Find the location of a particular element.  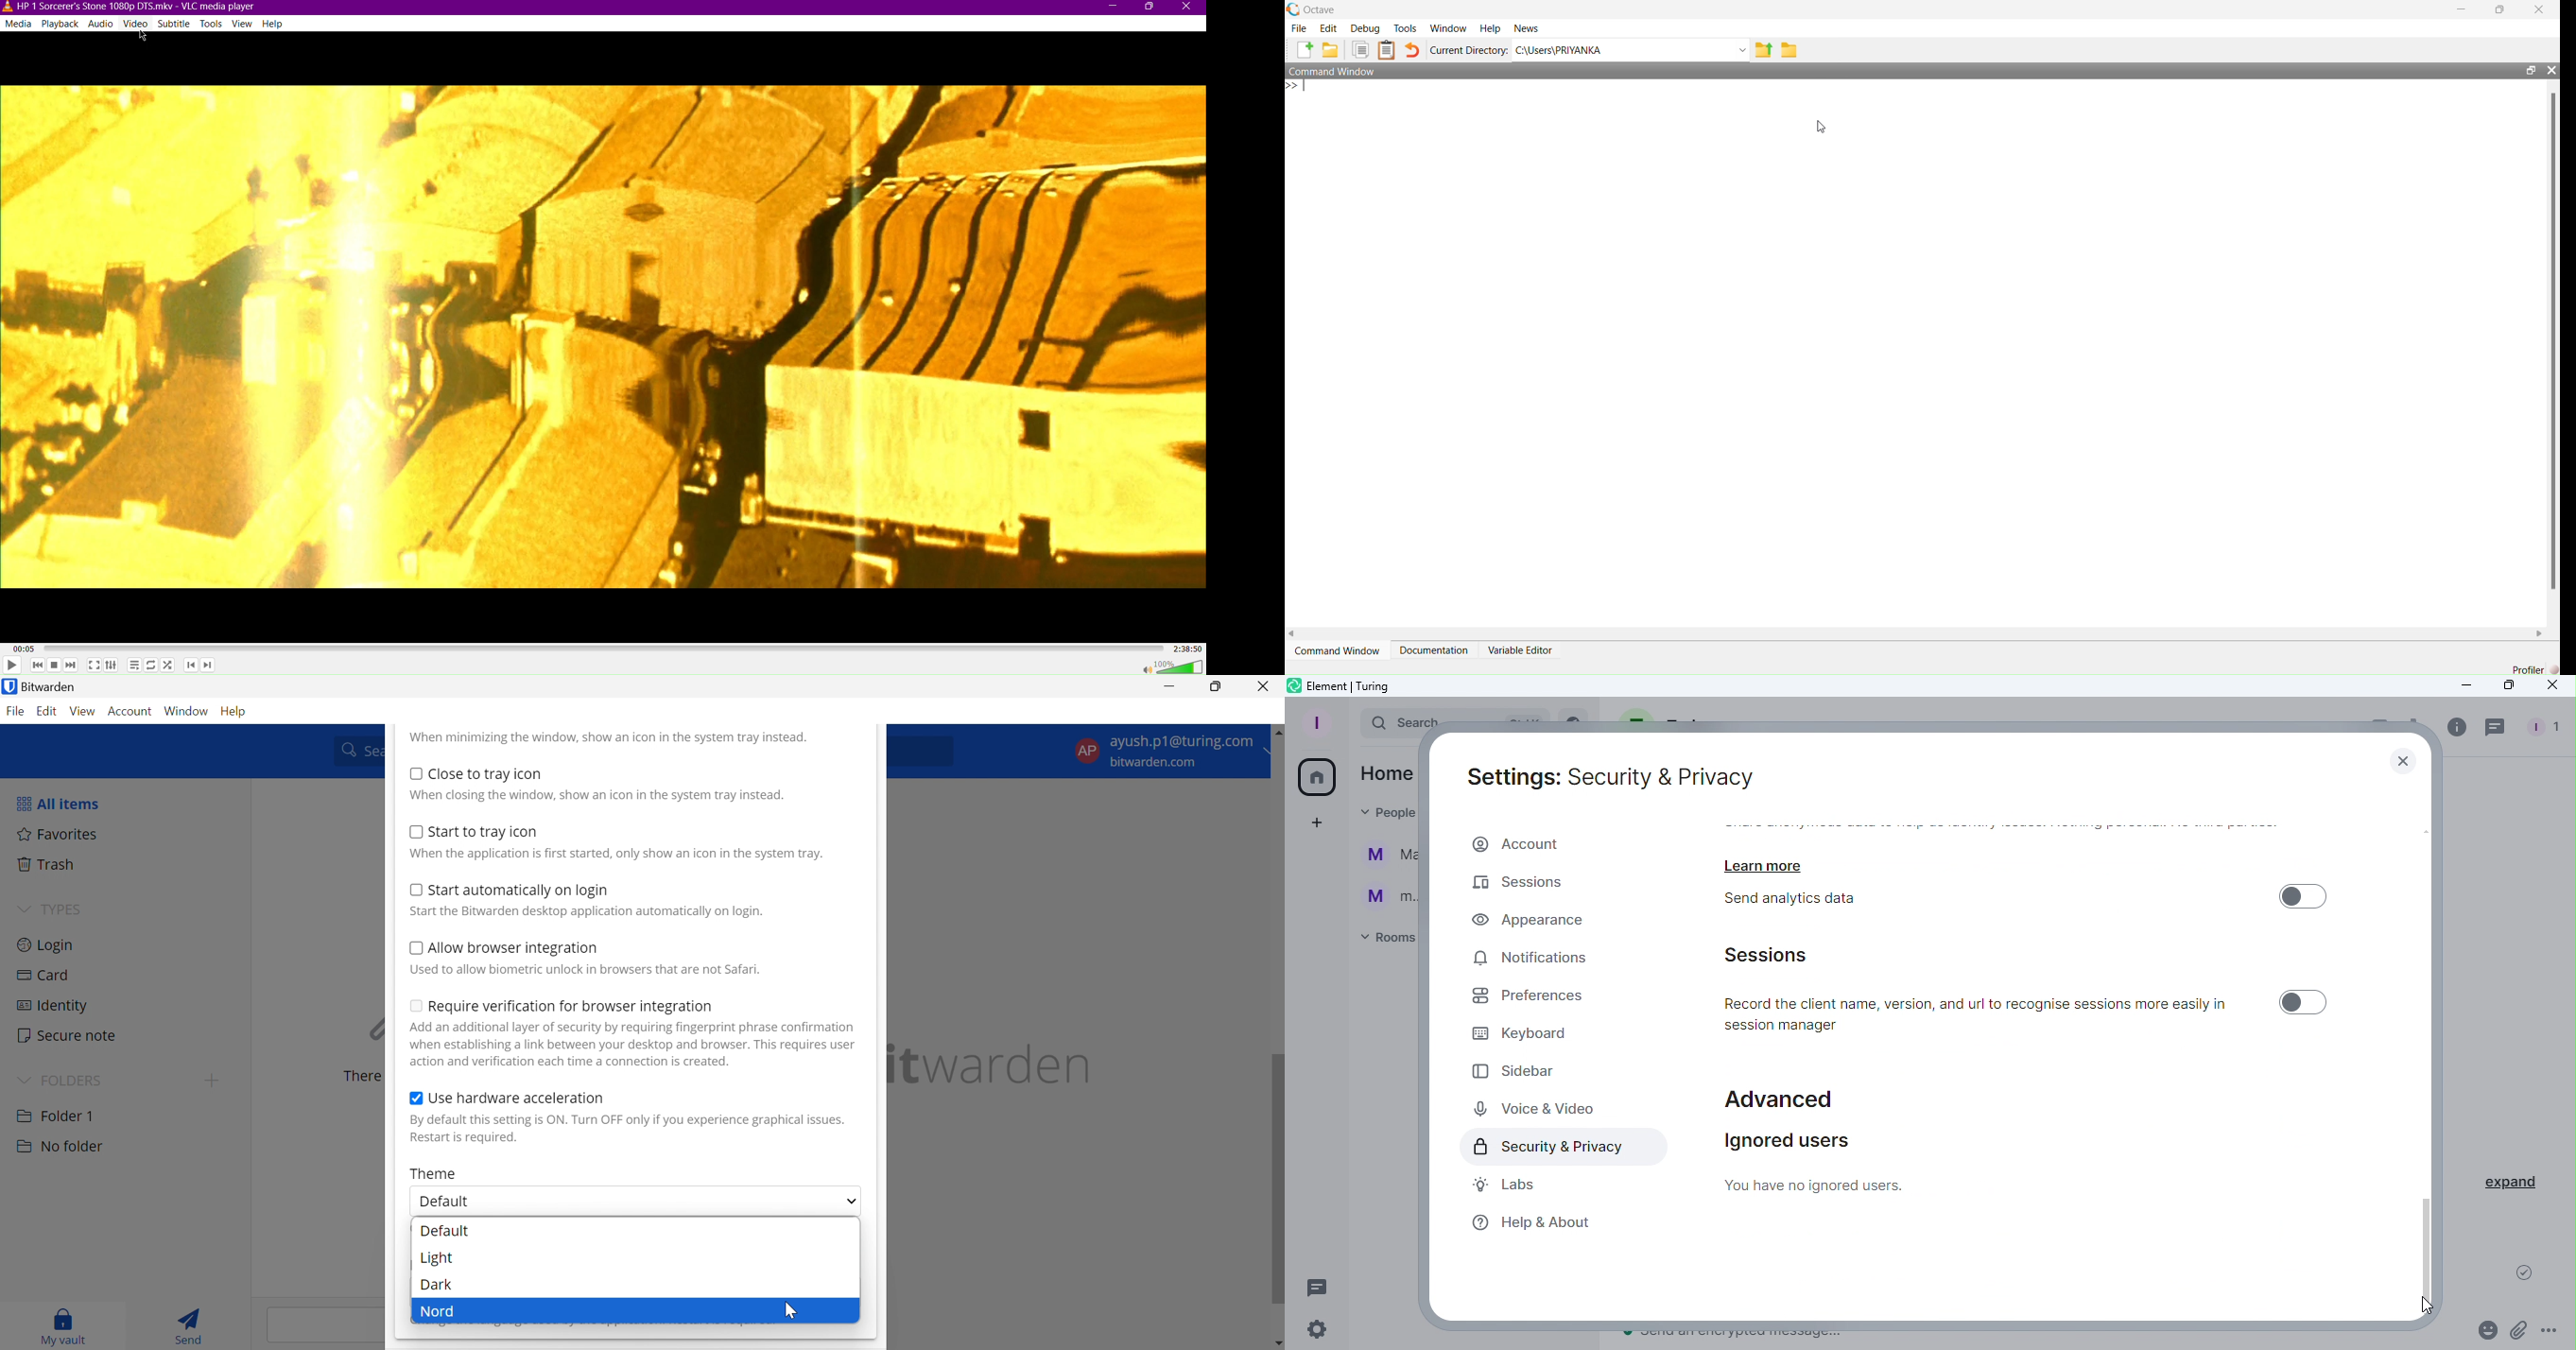

cursor is located at coordinates (143, 37).